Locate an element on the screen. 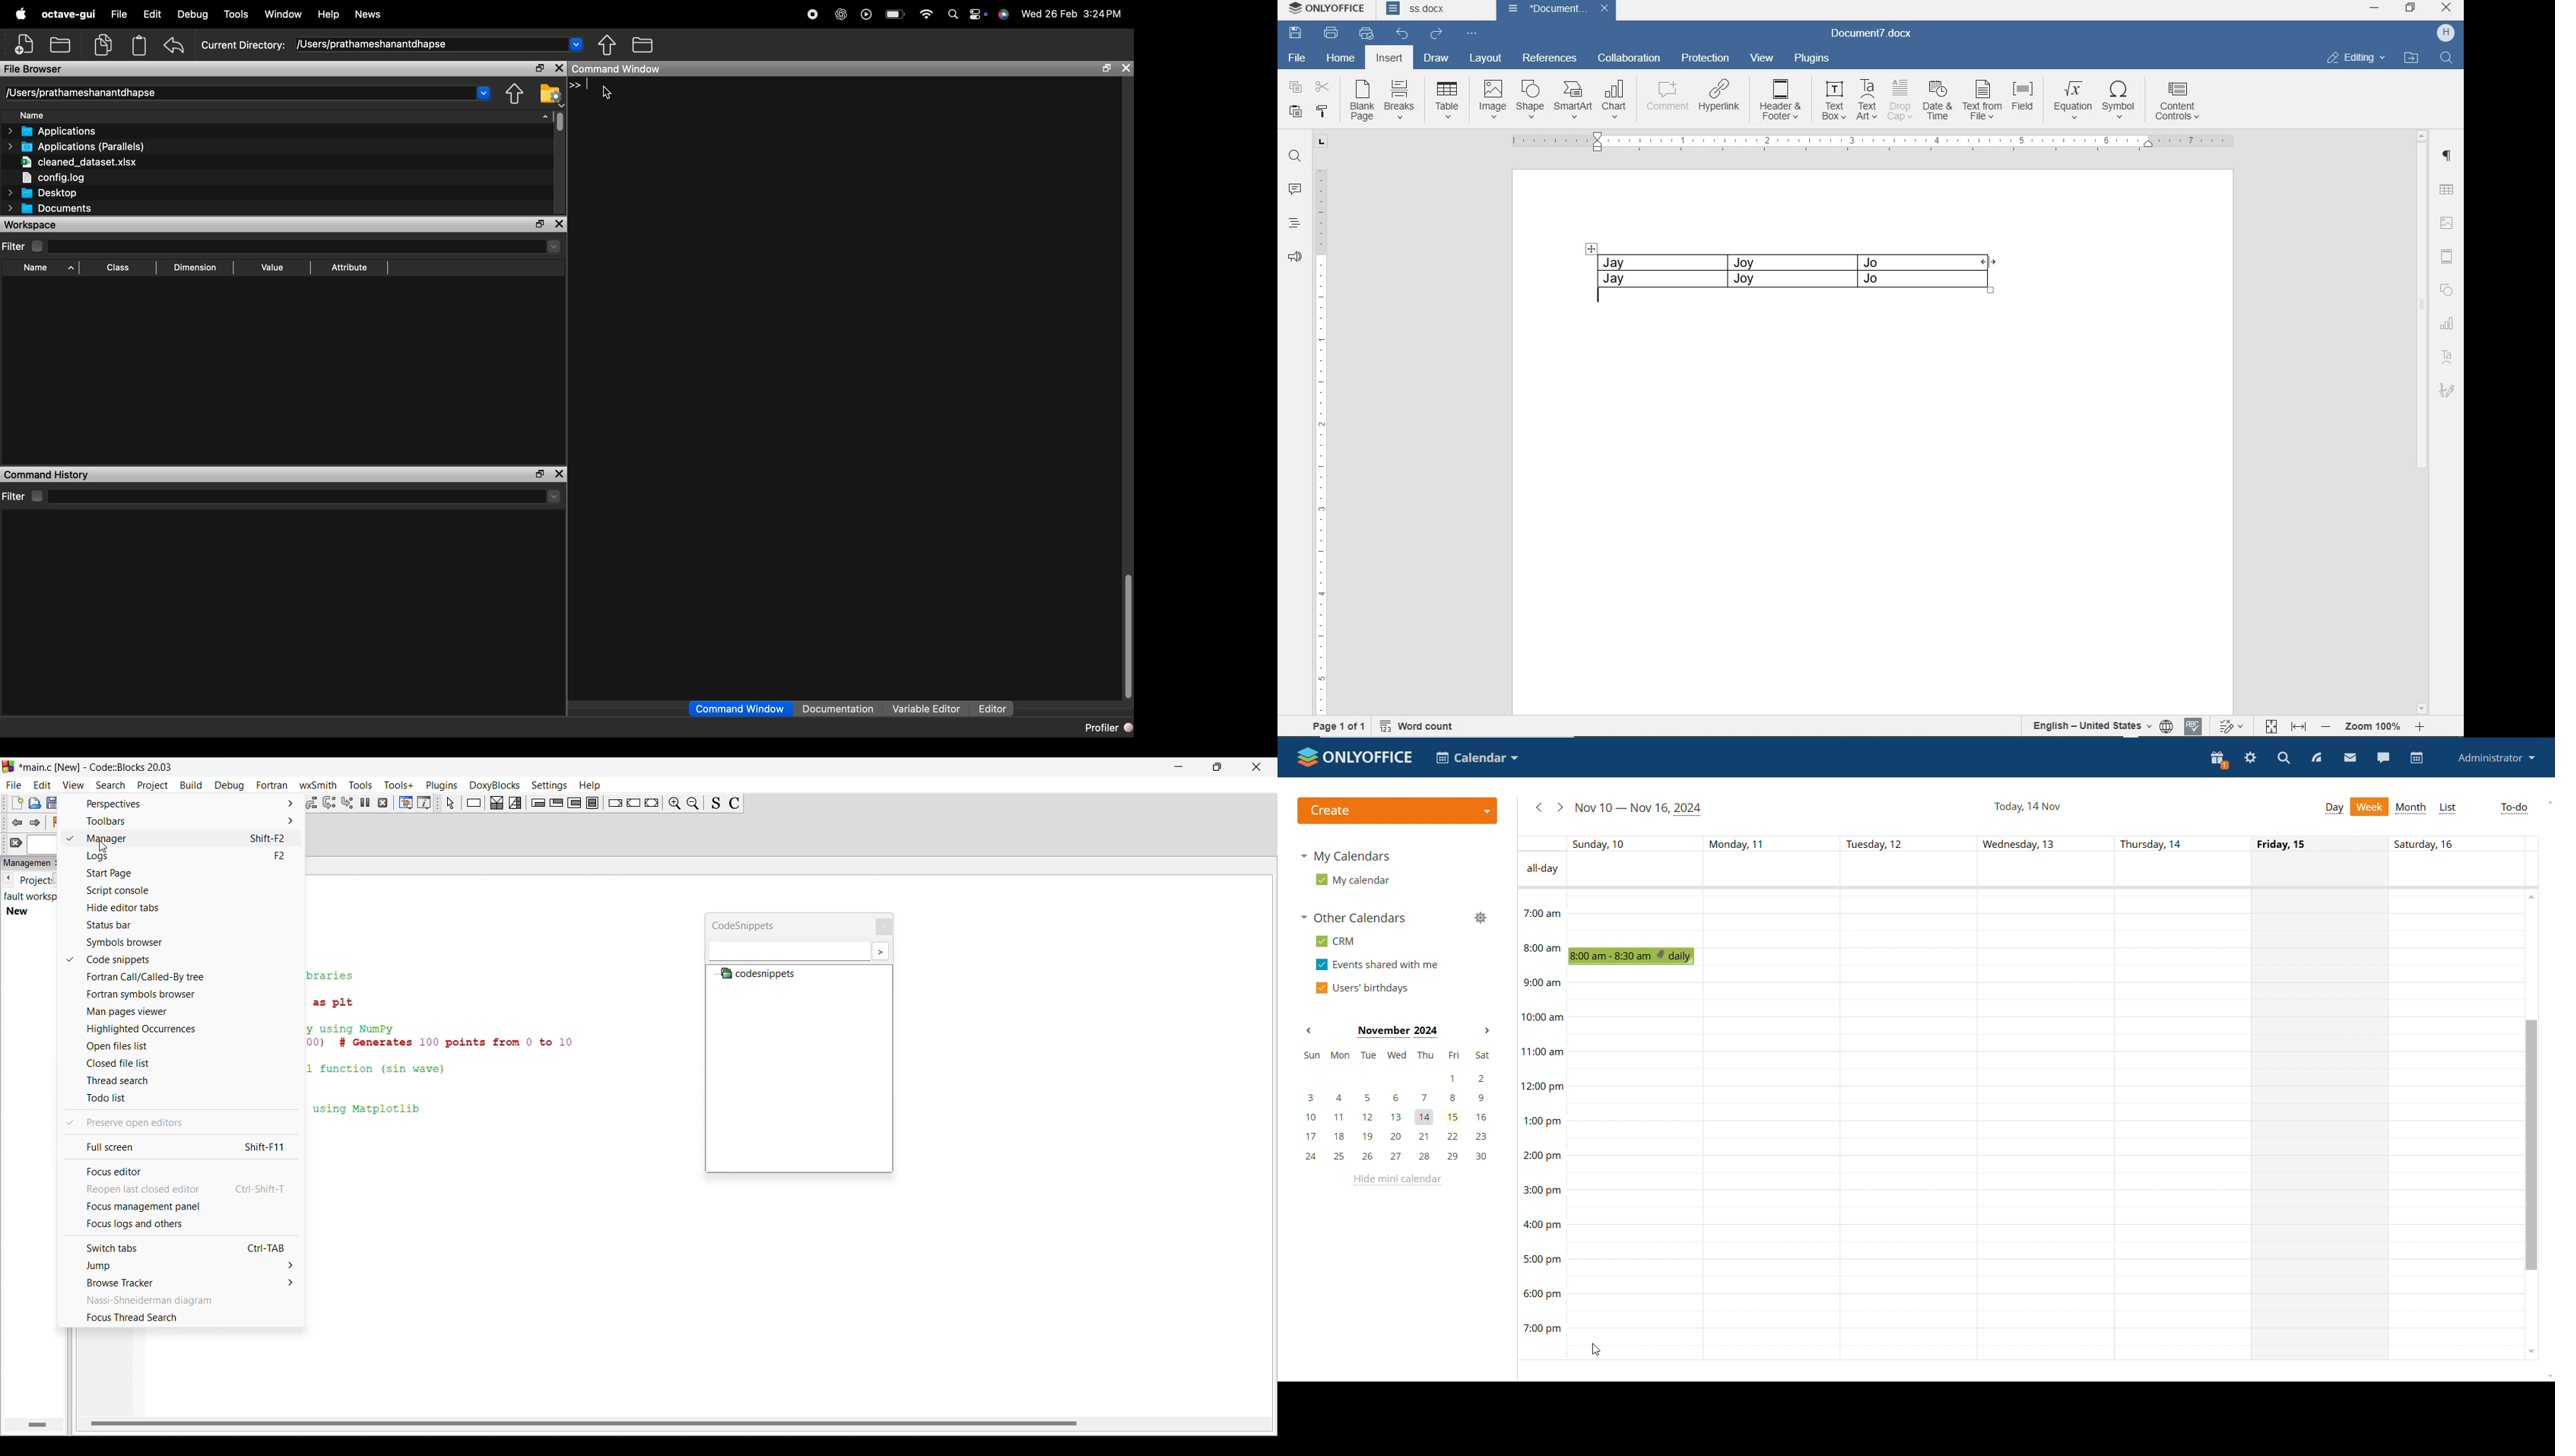 This screenshot has width=2576, height=1456. FIT TO WIDTH is located at coordinates (2299, 724).